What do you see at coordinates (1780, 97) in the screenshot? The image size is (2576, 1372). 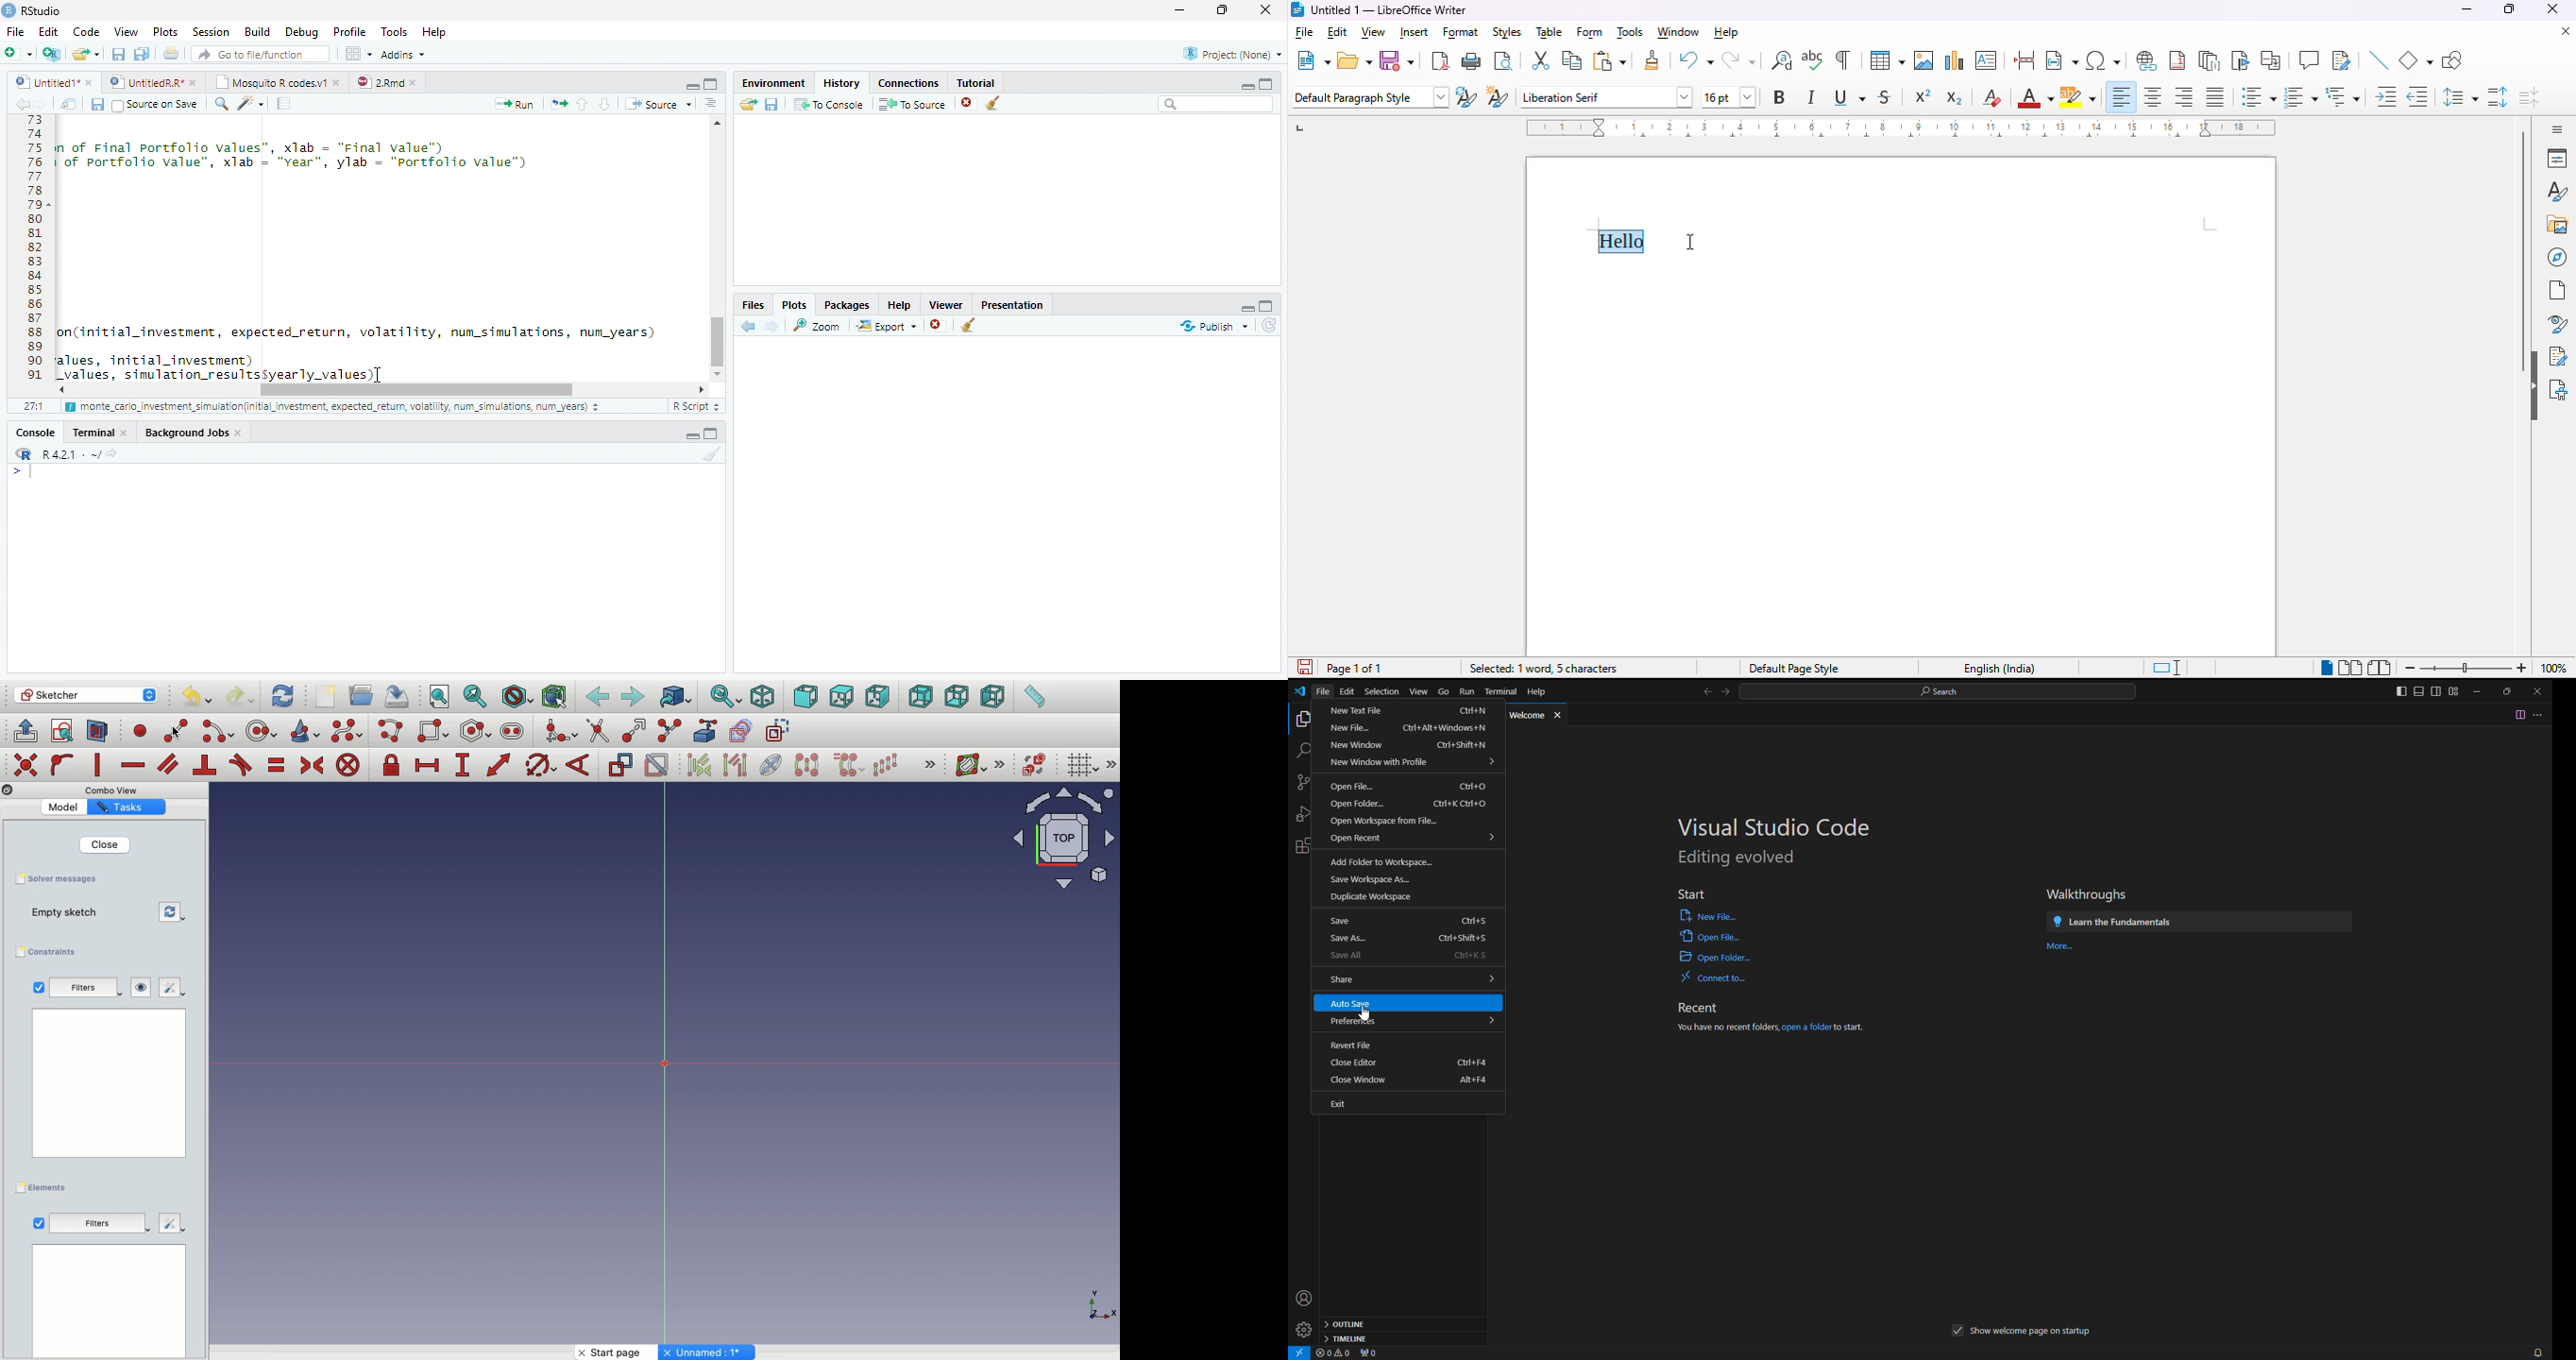 I see `bold` at bounding box center [1780, 97].